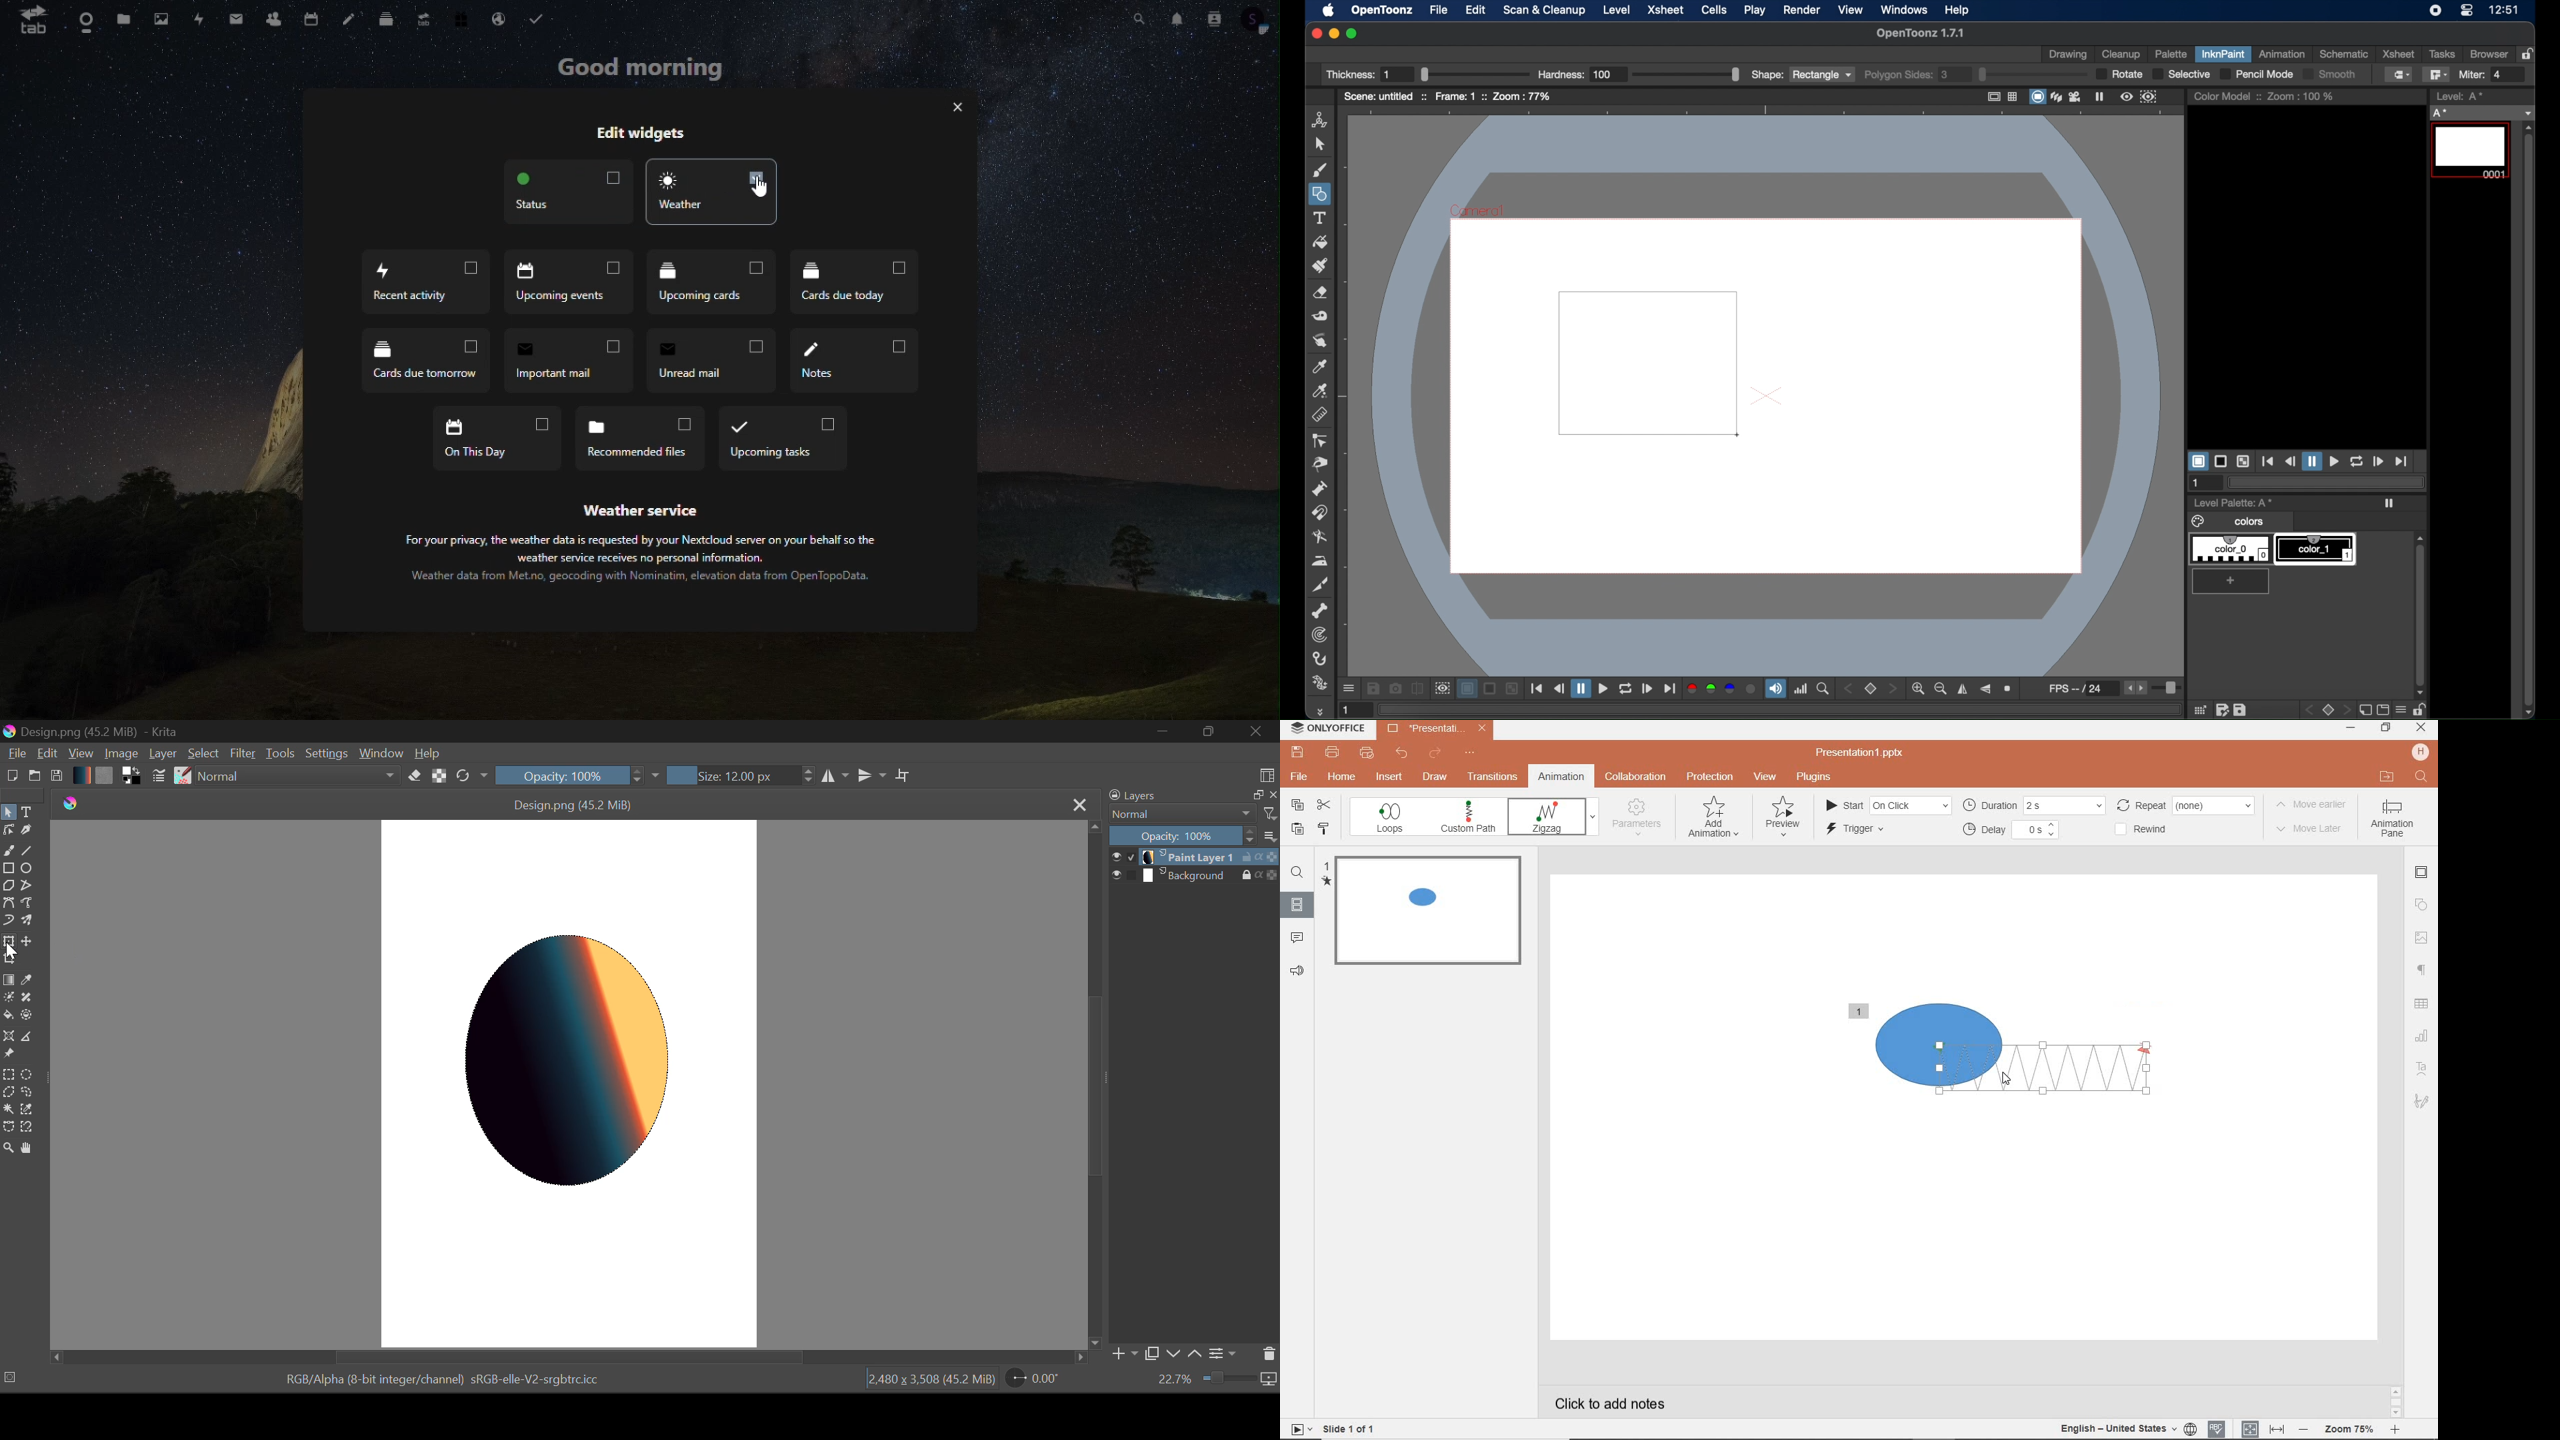  I want to click on MINIMIZE, so click(2350, 728).